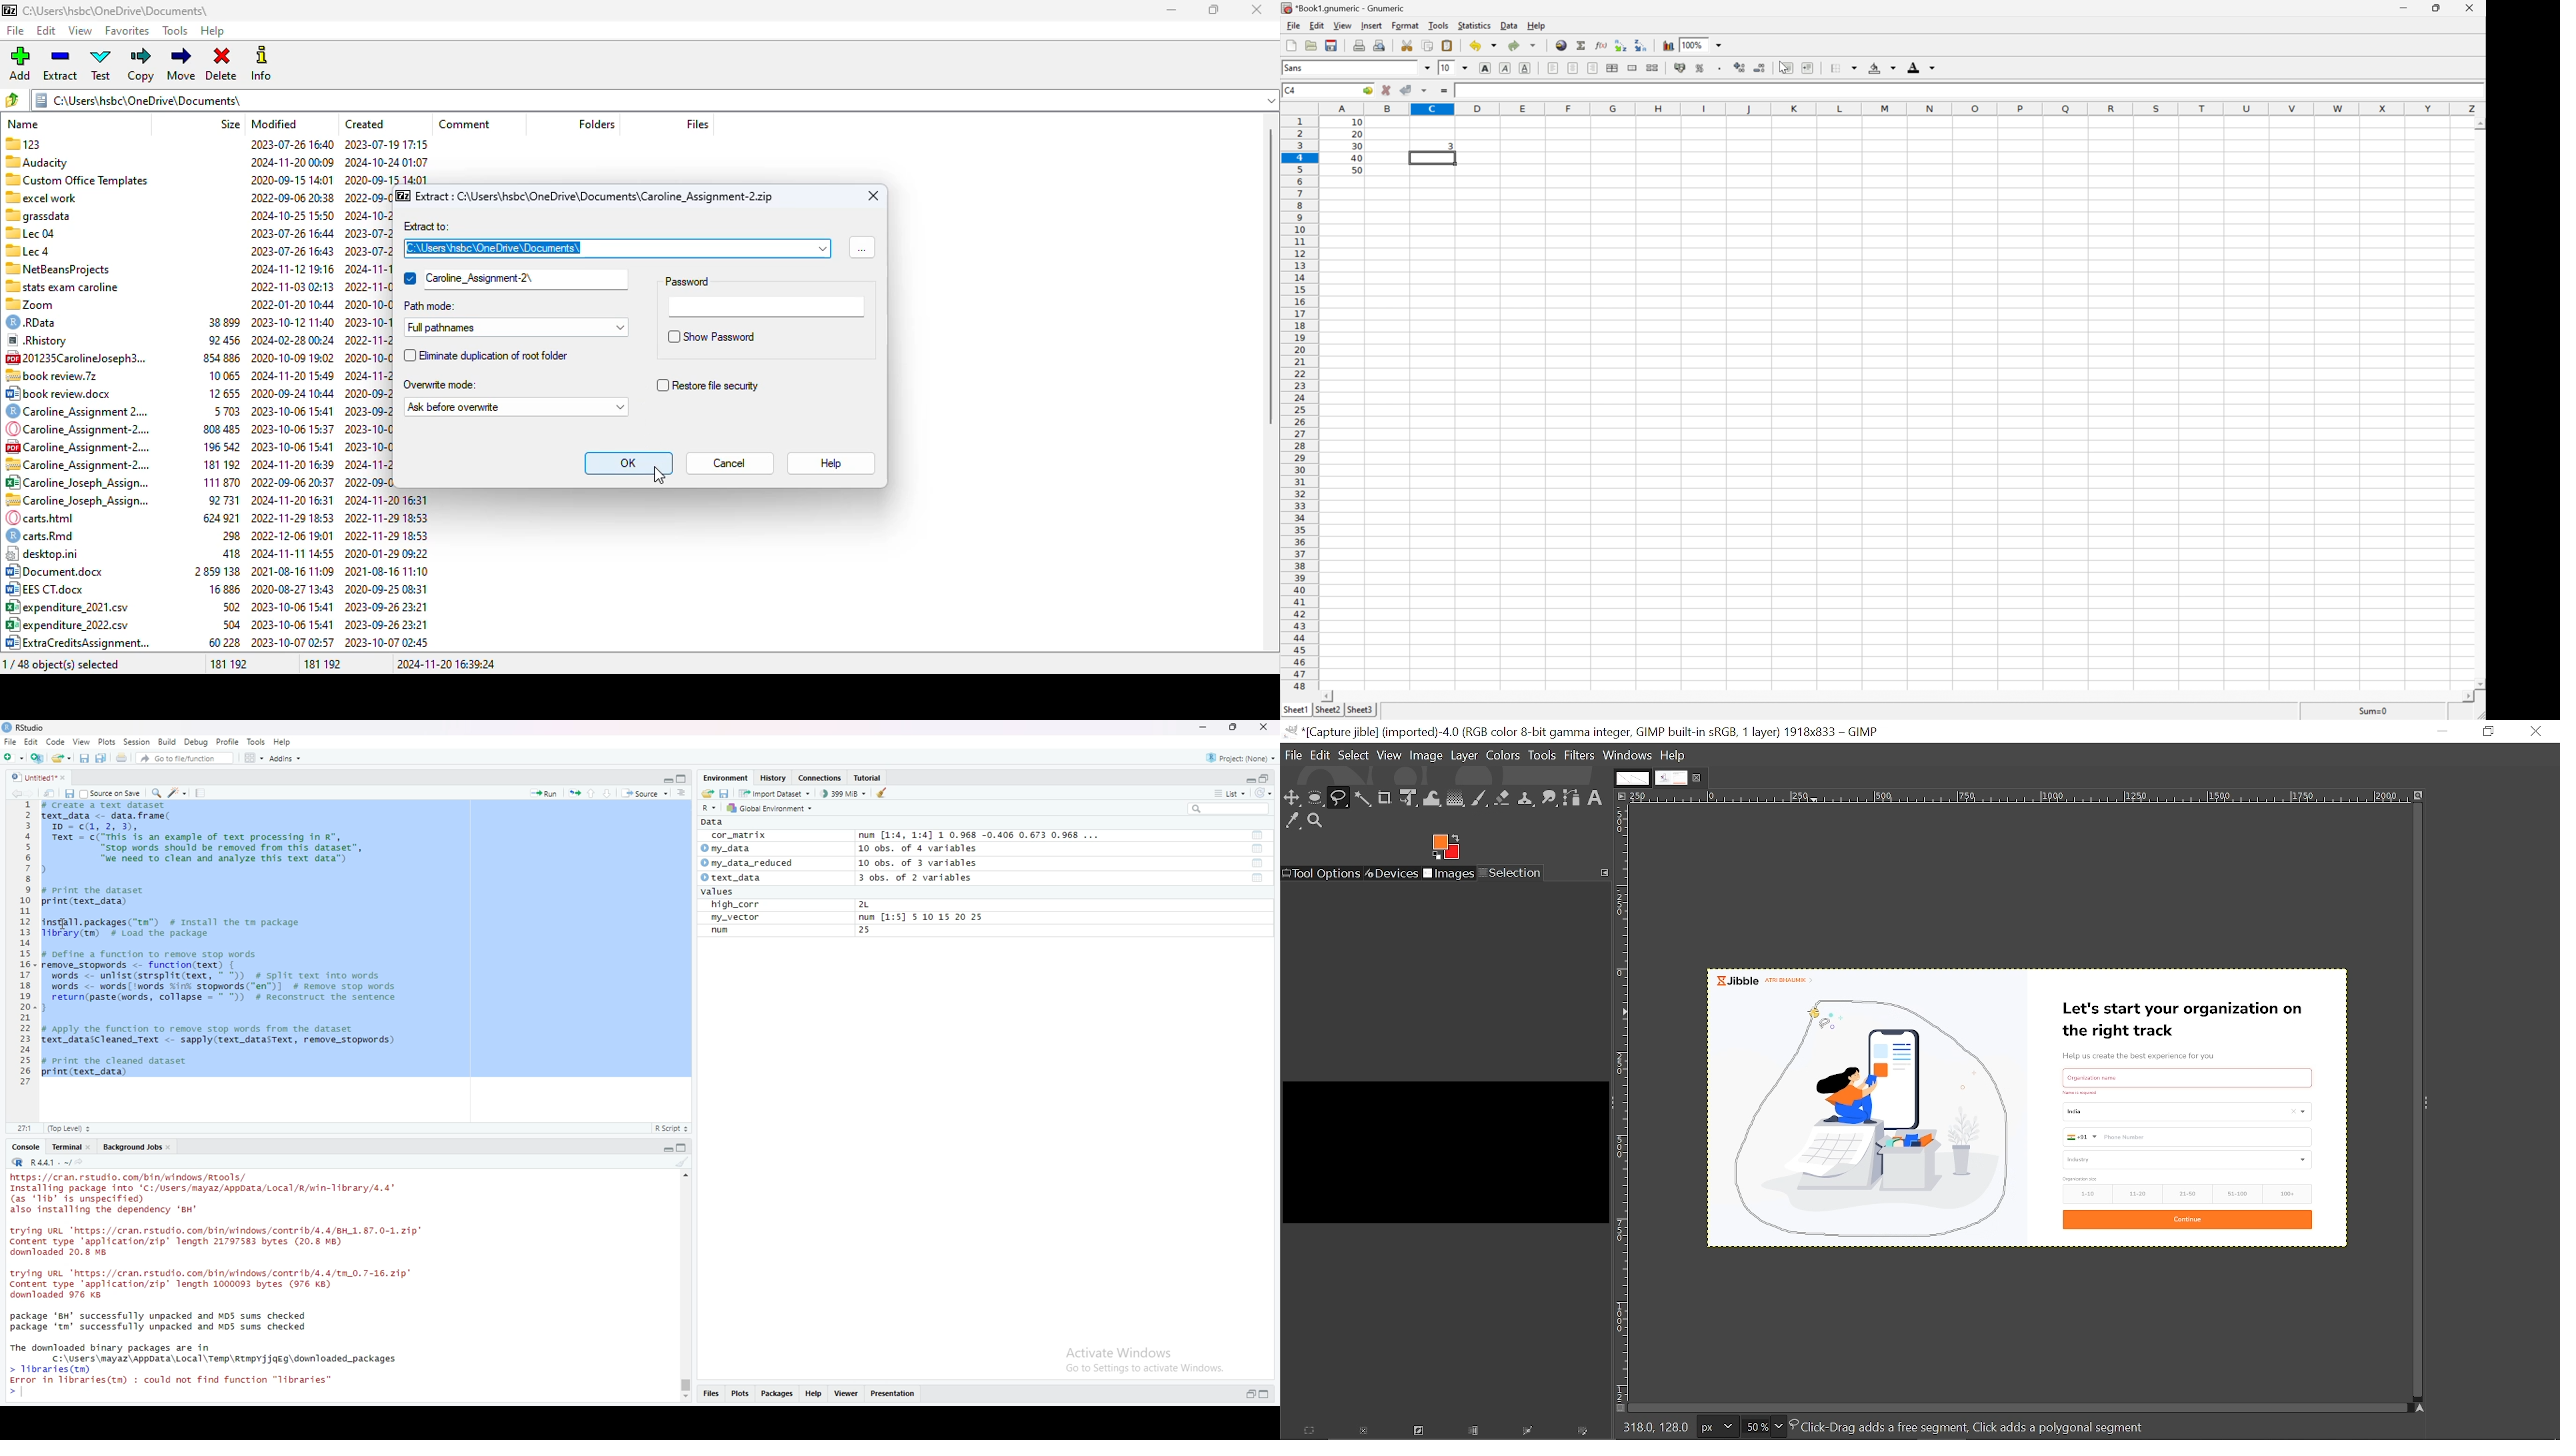 This screenshot has width=2576, height=1456. I want to click on full pathnames, so click(515, 327).